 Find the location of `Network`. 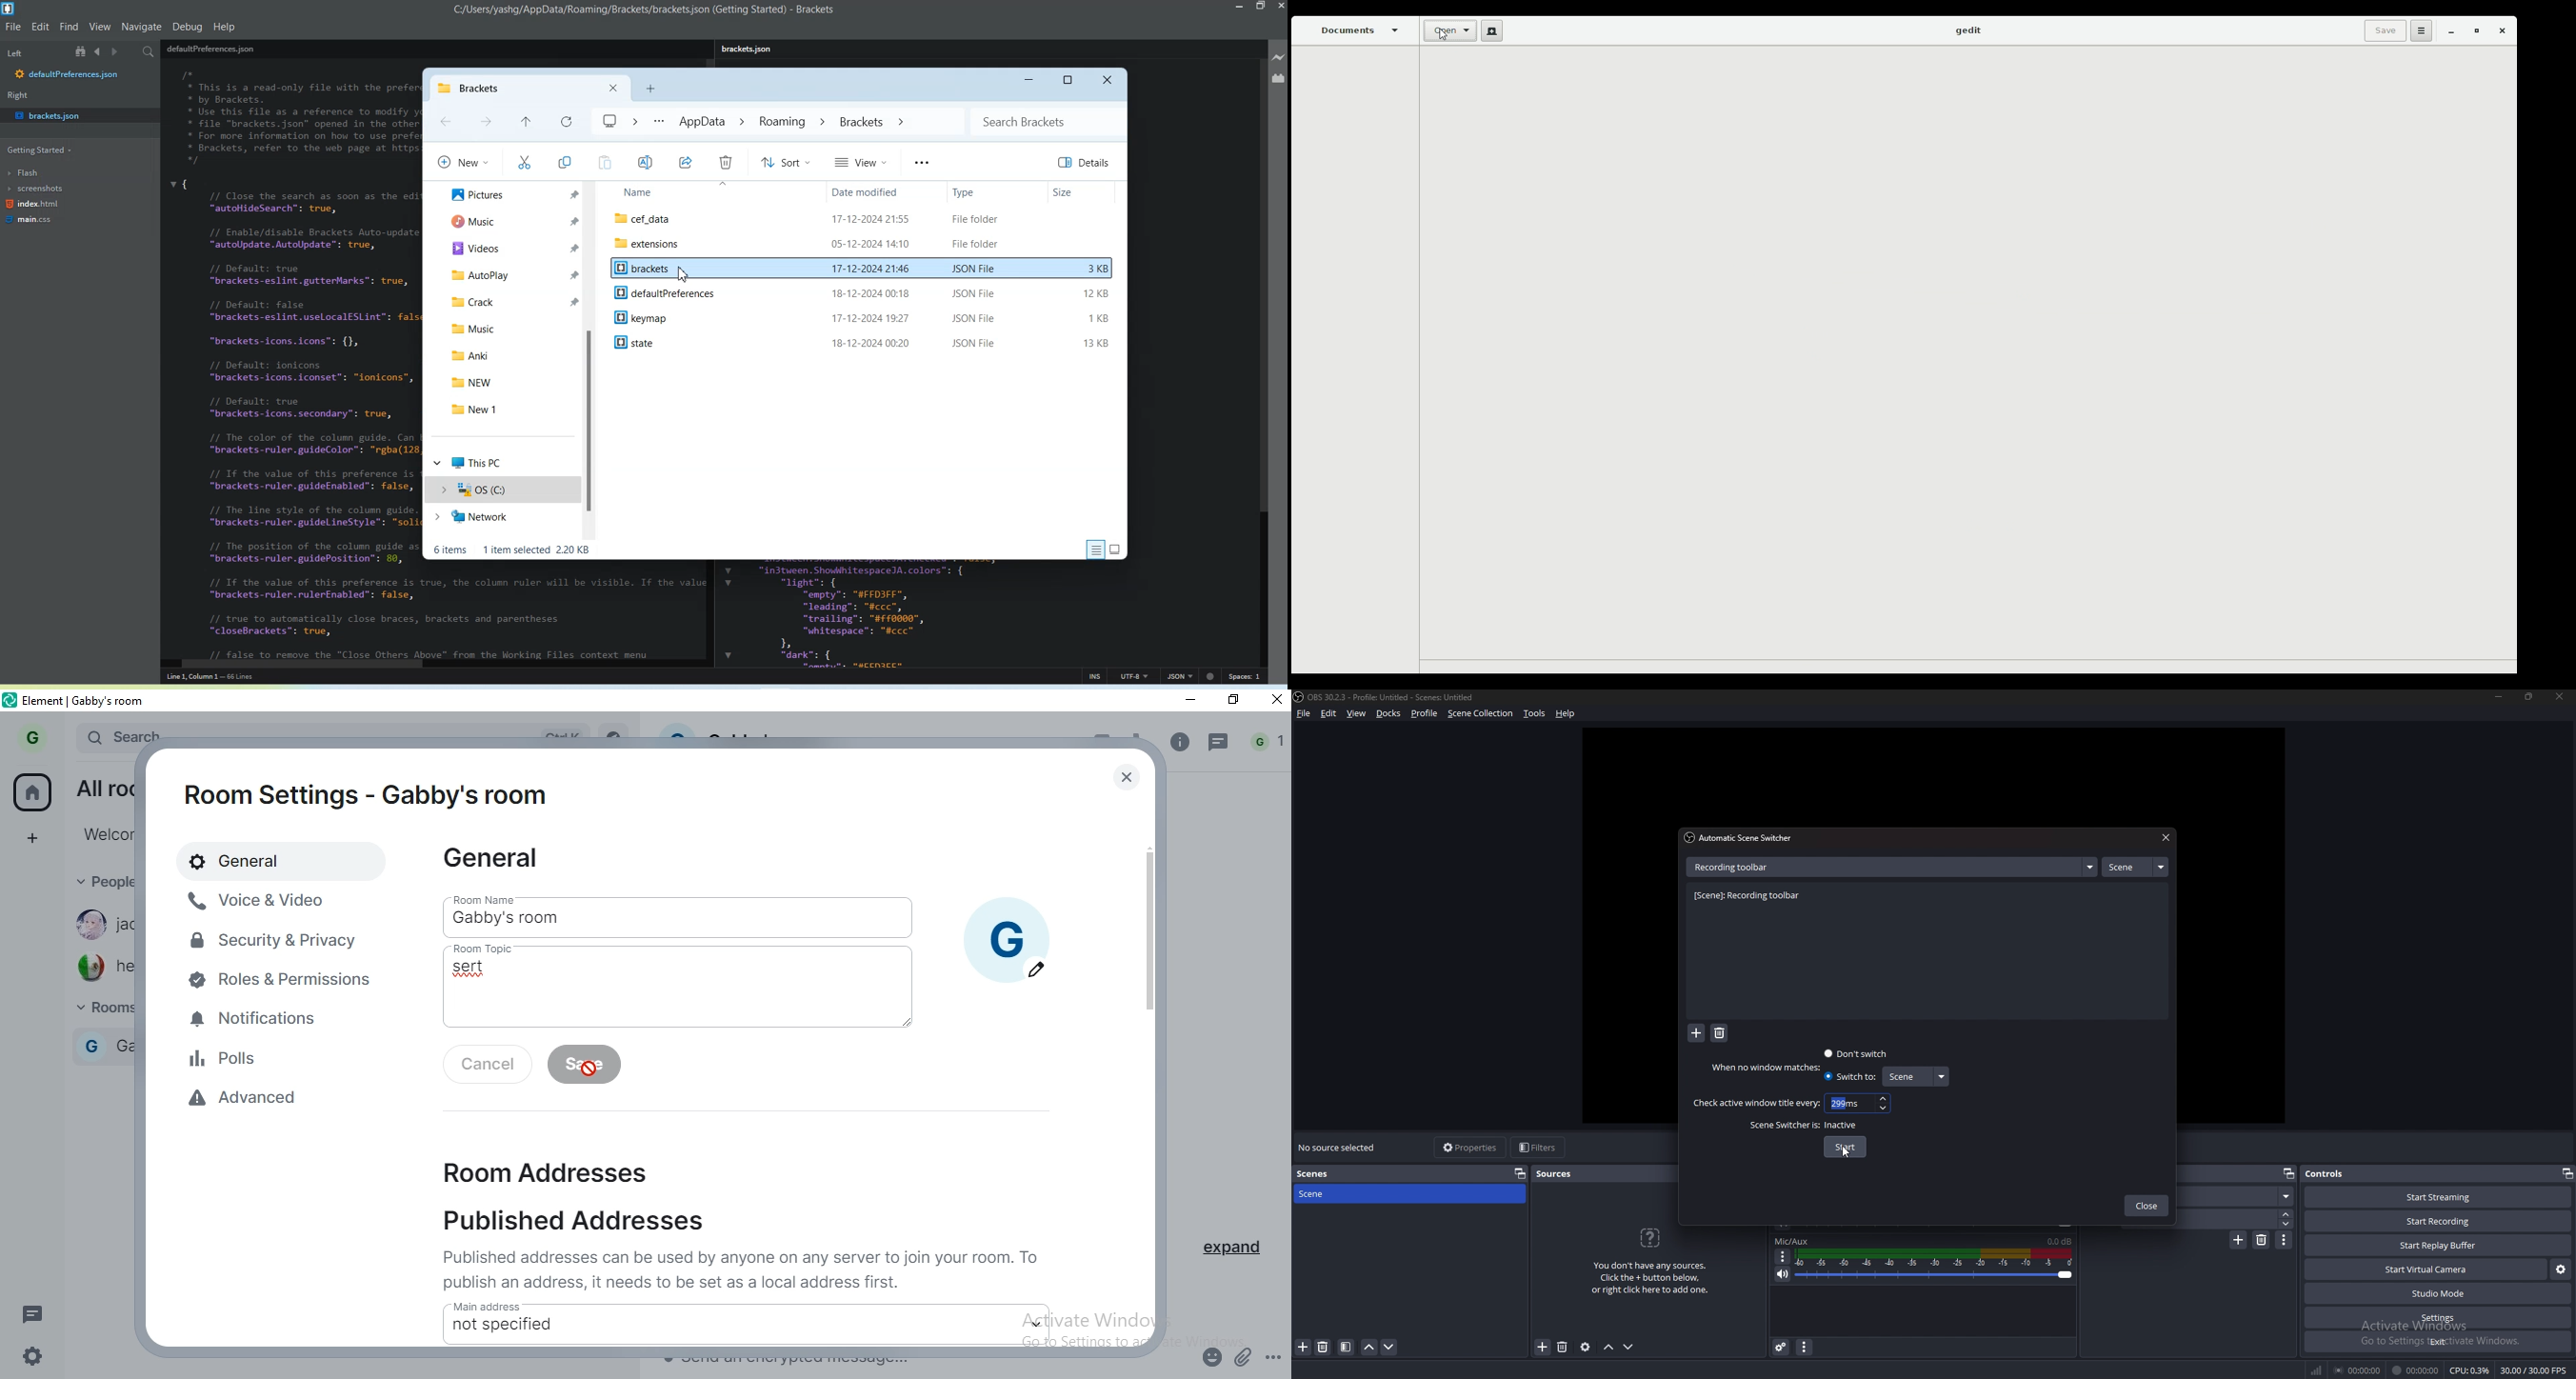

Network is located at coordinates (501, 518).